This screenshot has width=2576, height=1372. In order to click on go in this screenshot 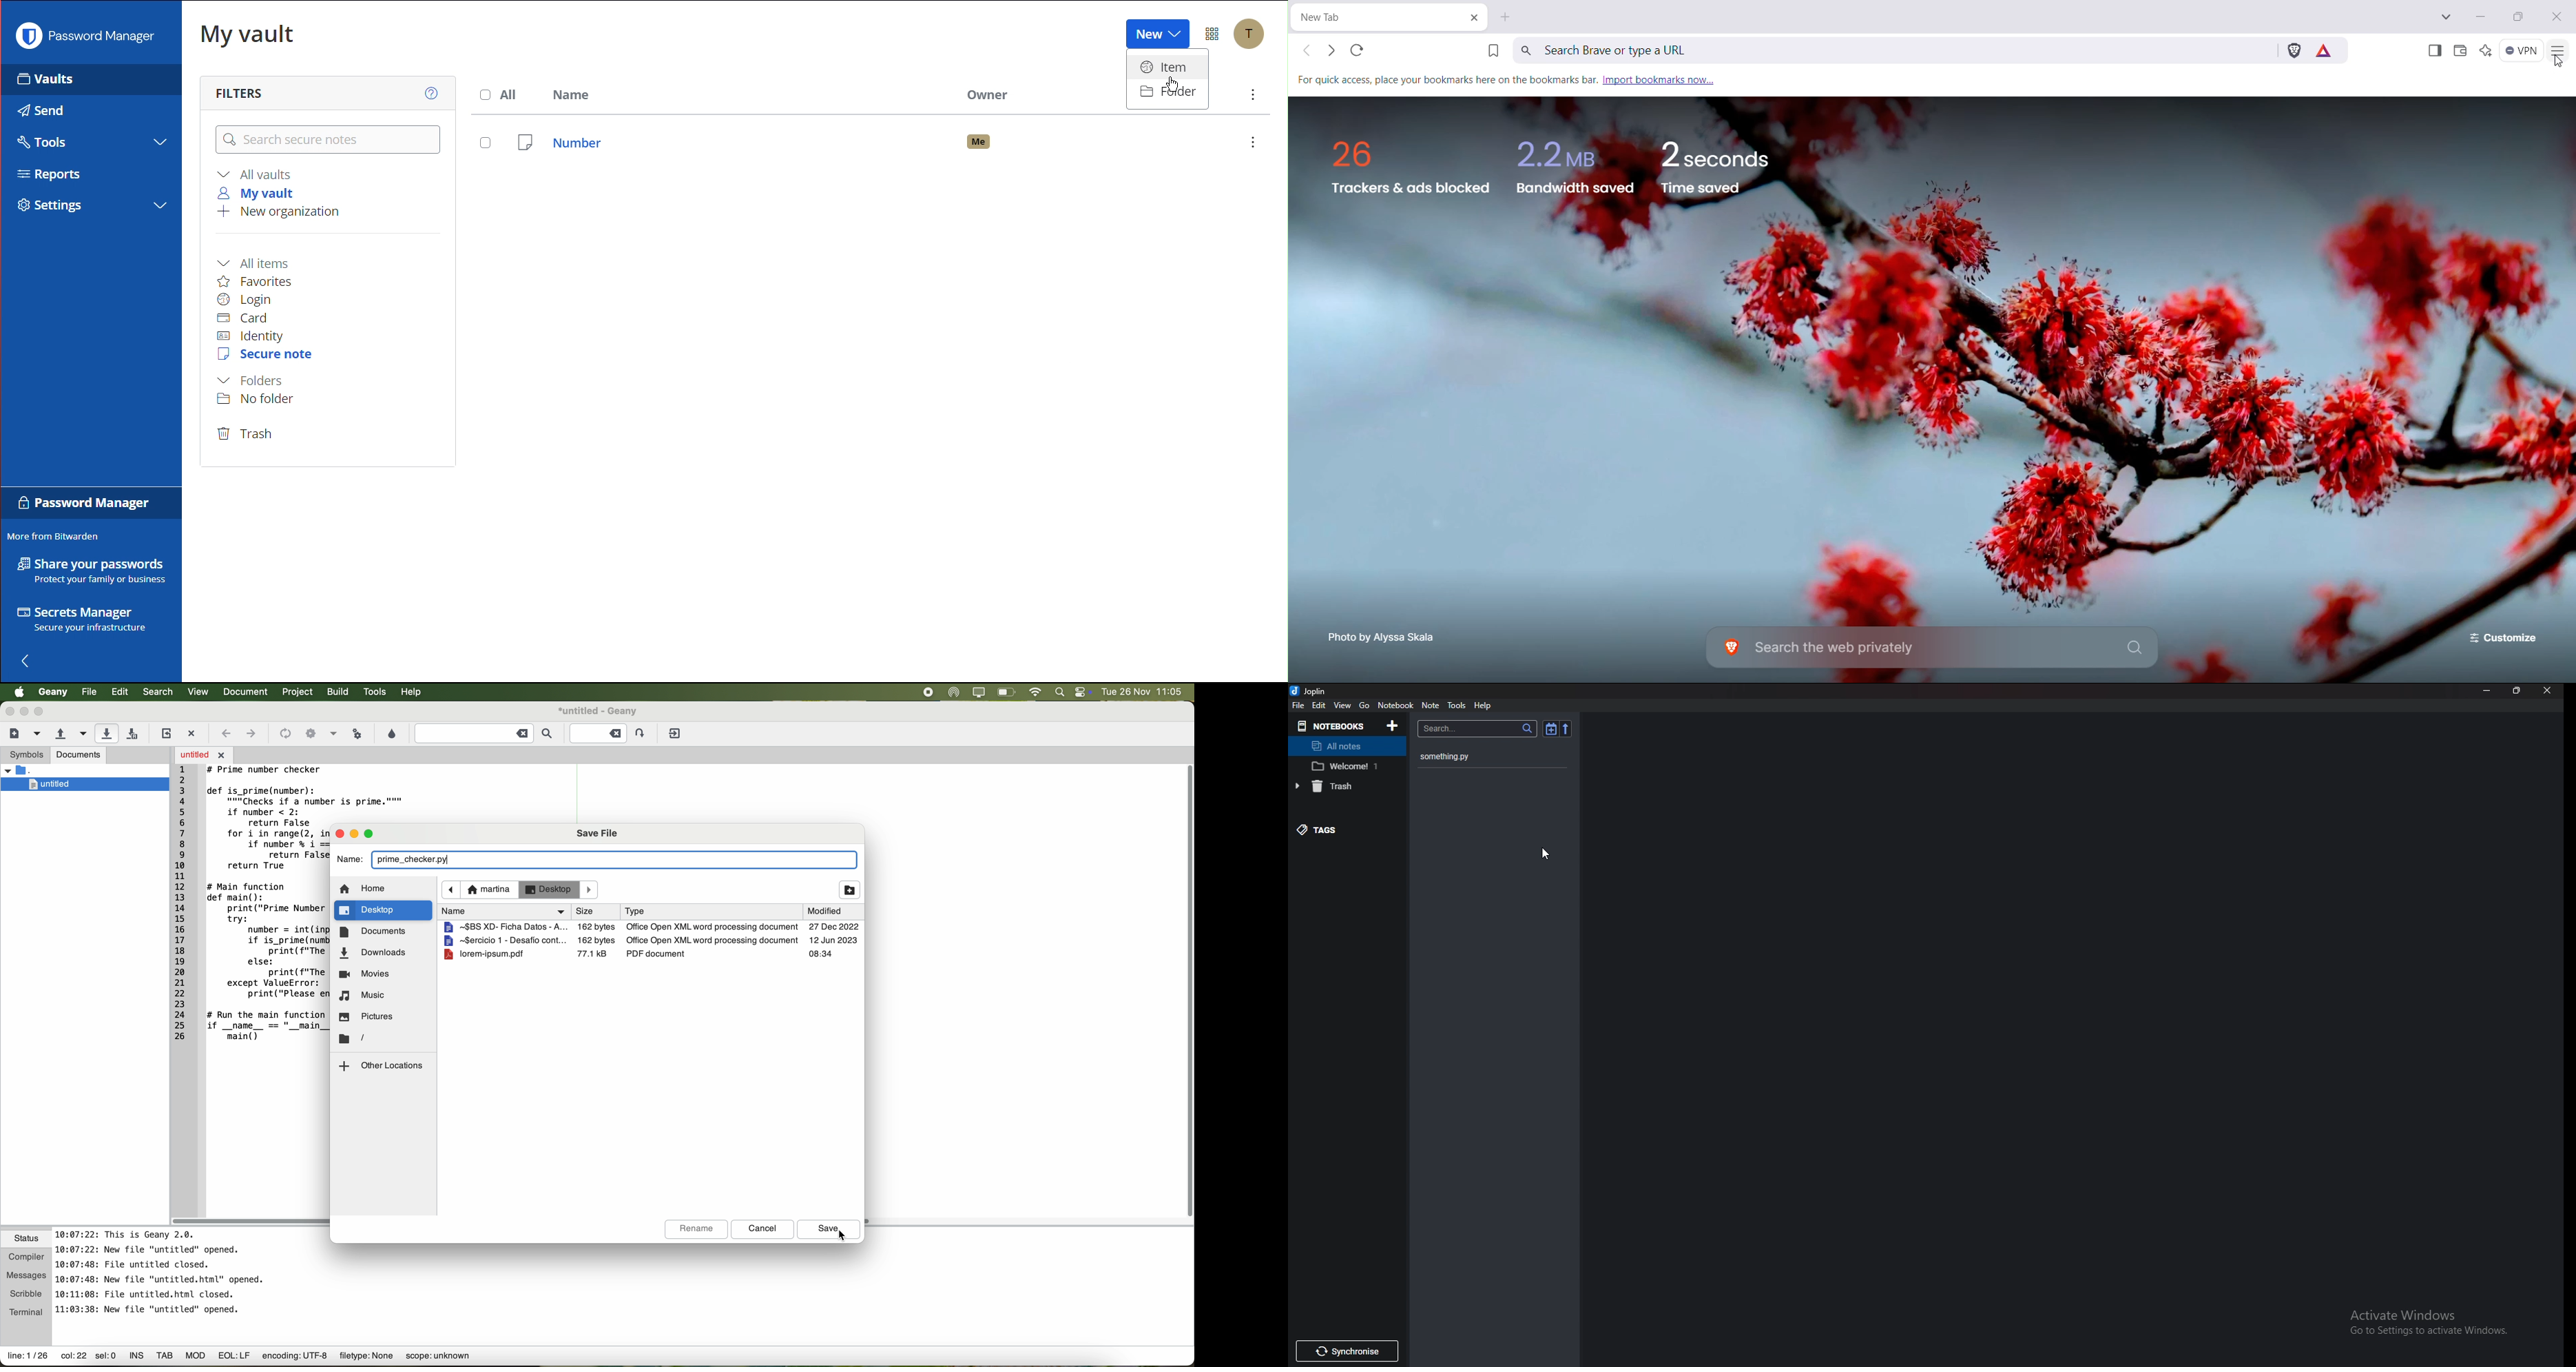, I will do `click(1364, 705)`.